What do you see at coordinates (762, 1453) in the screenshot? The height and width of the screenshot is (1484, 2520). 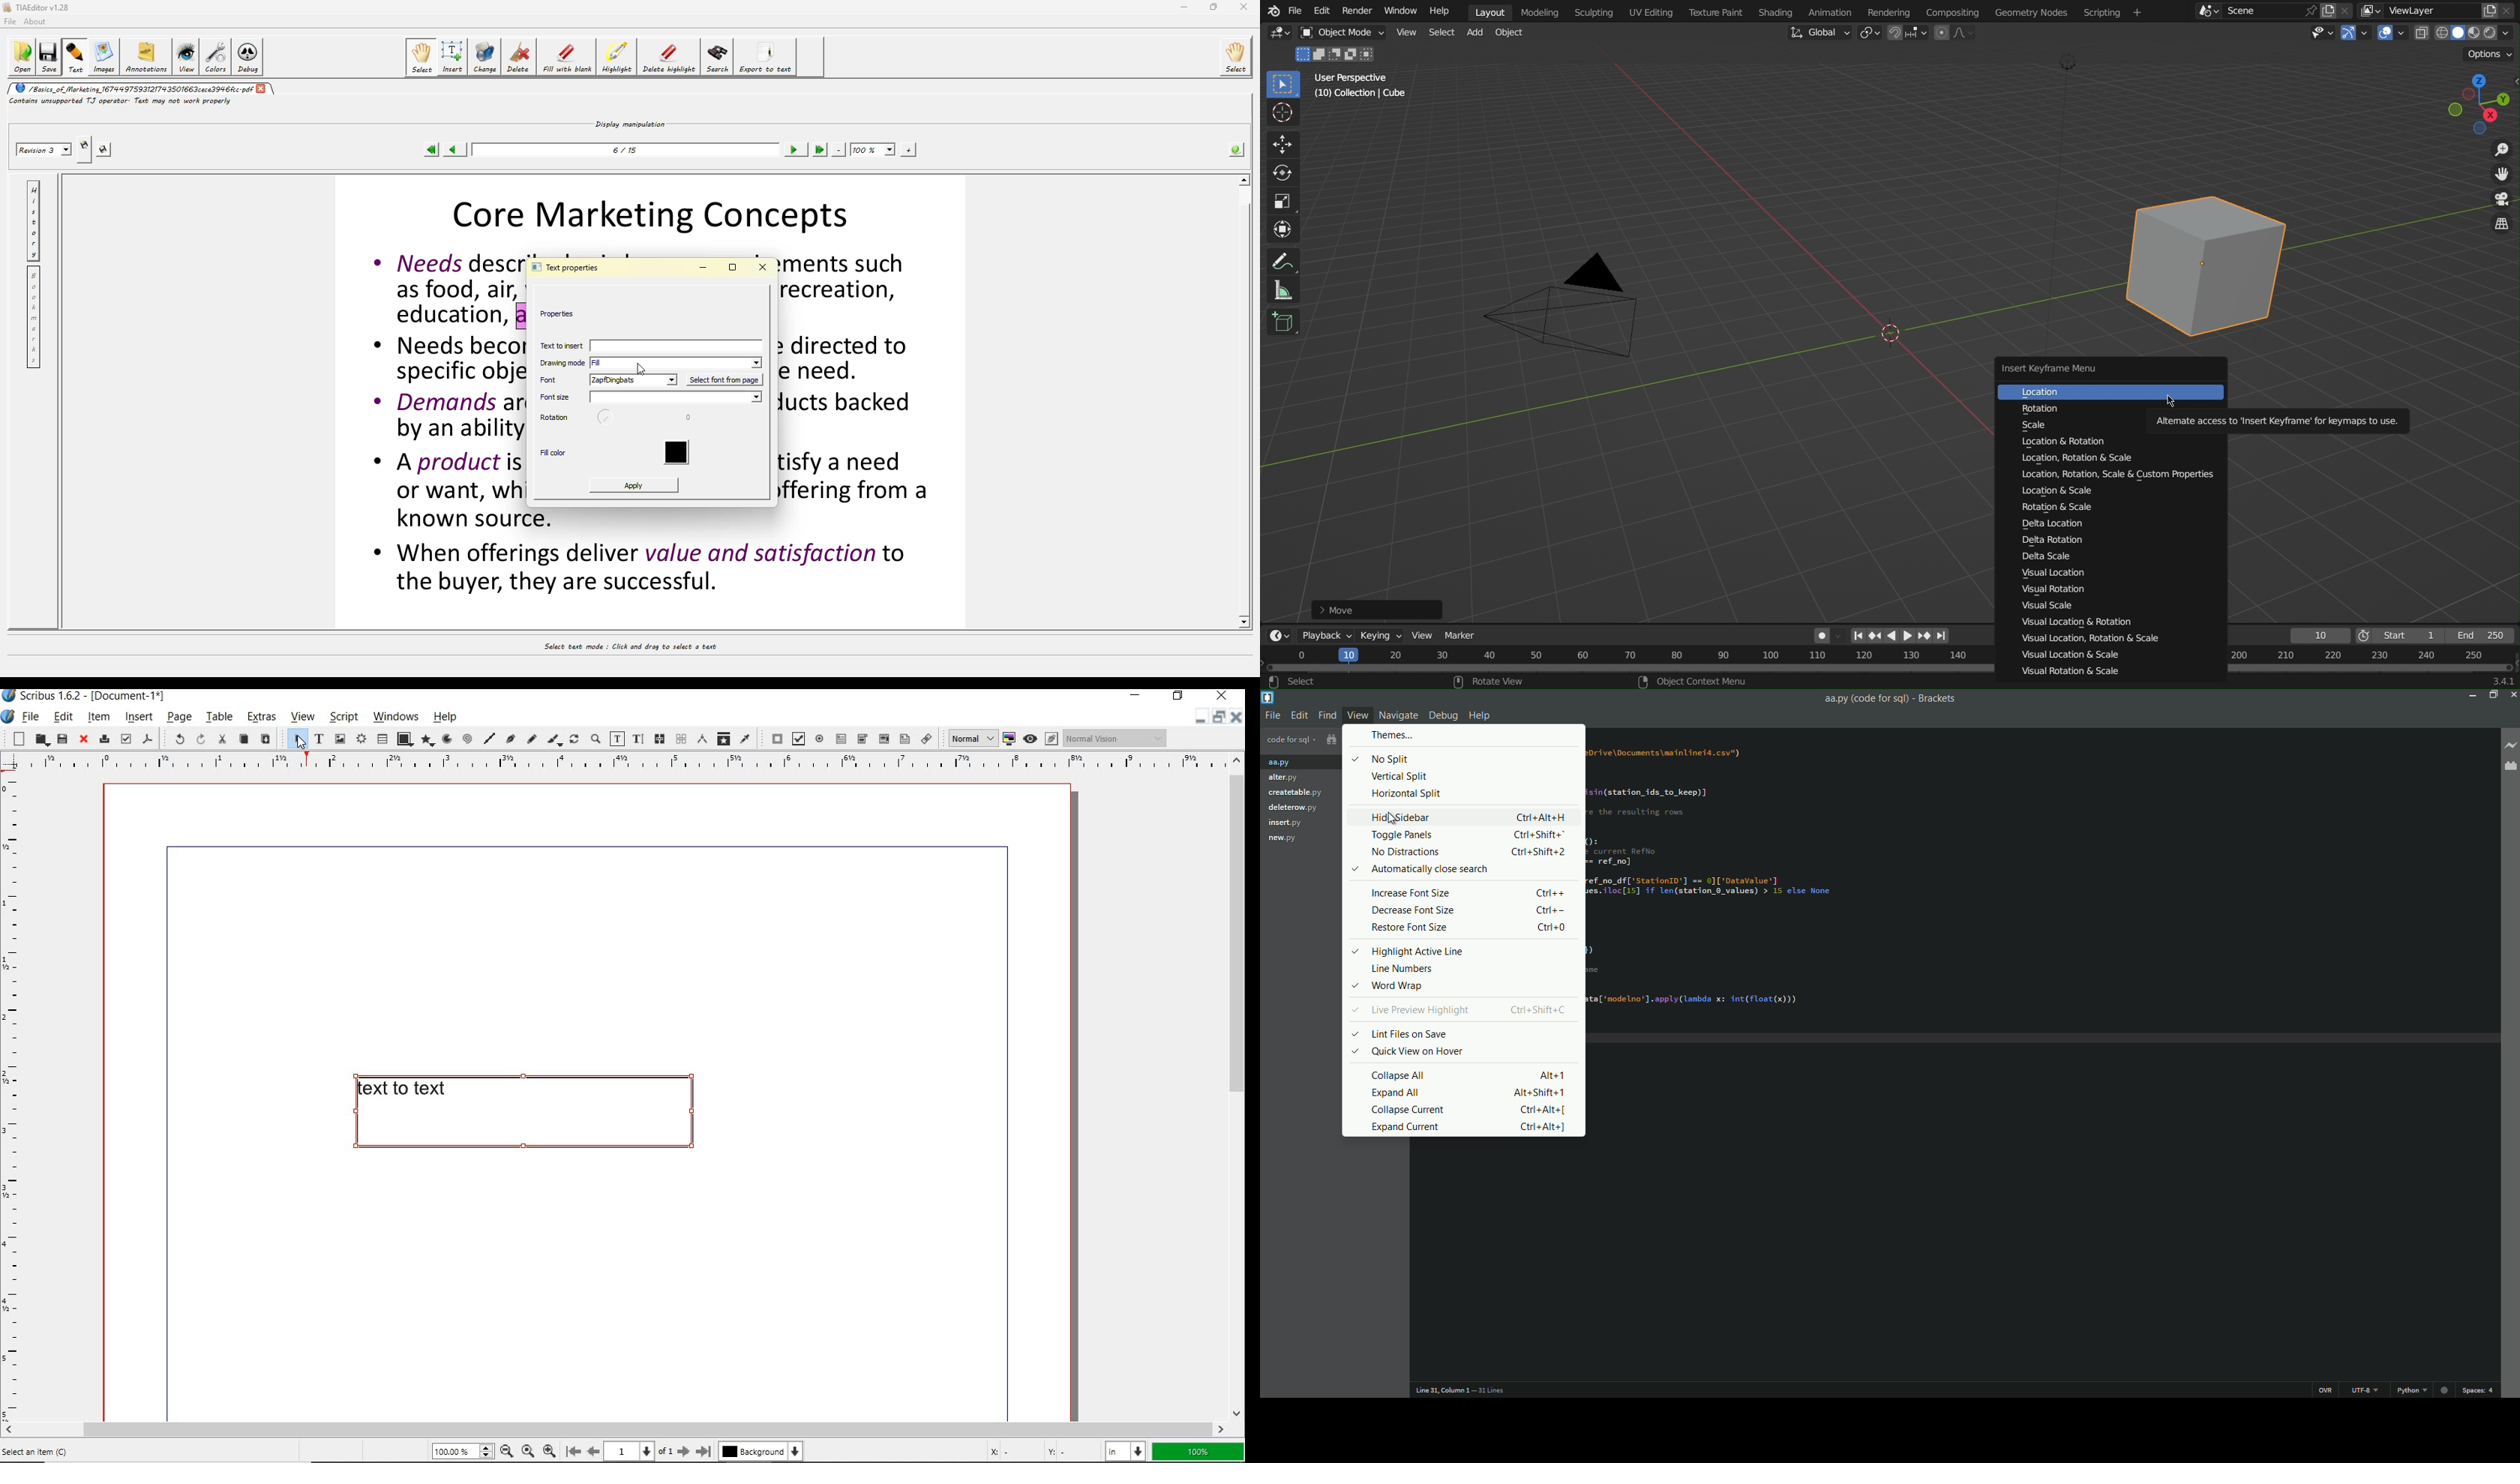 I see `Background` at bounding box center [762, 1453].